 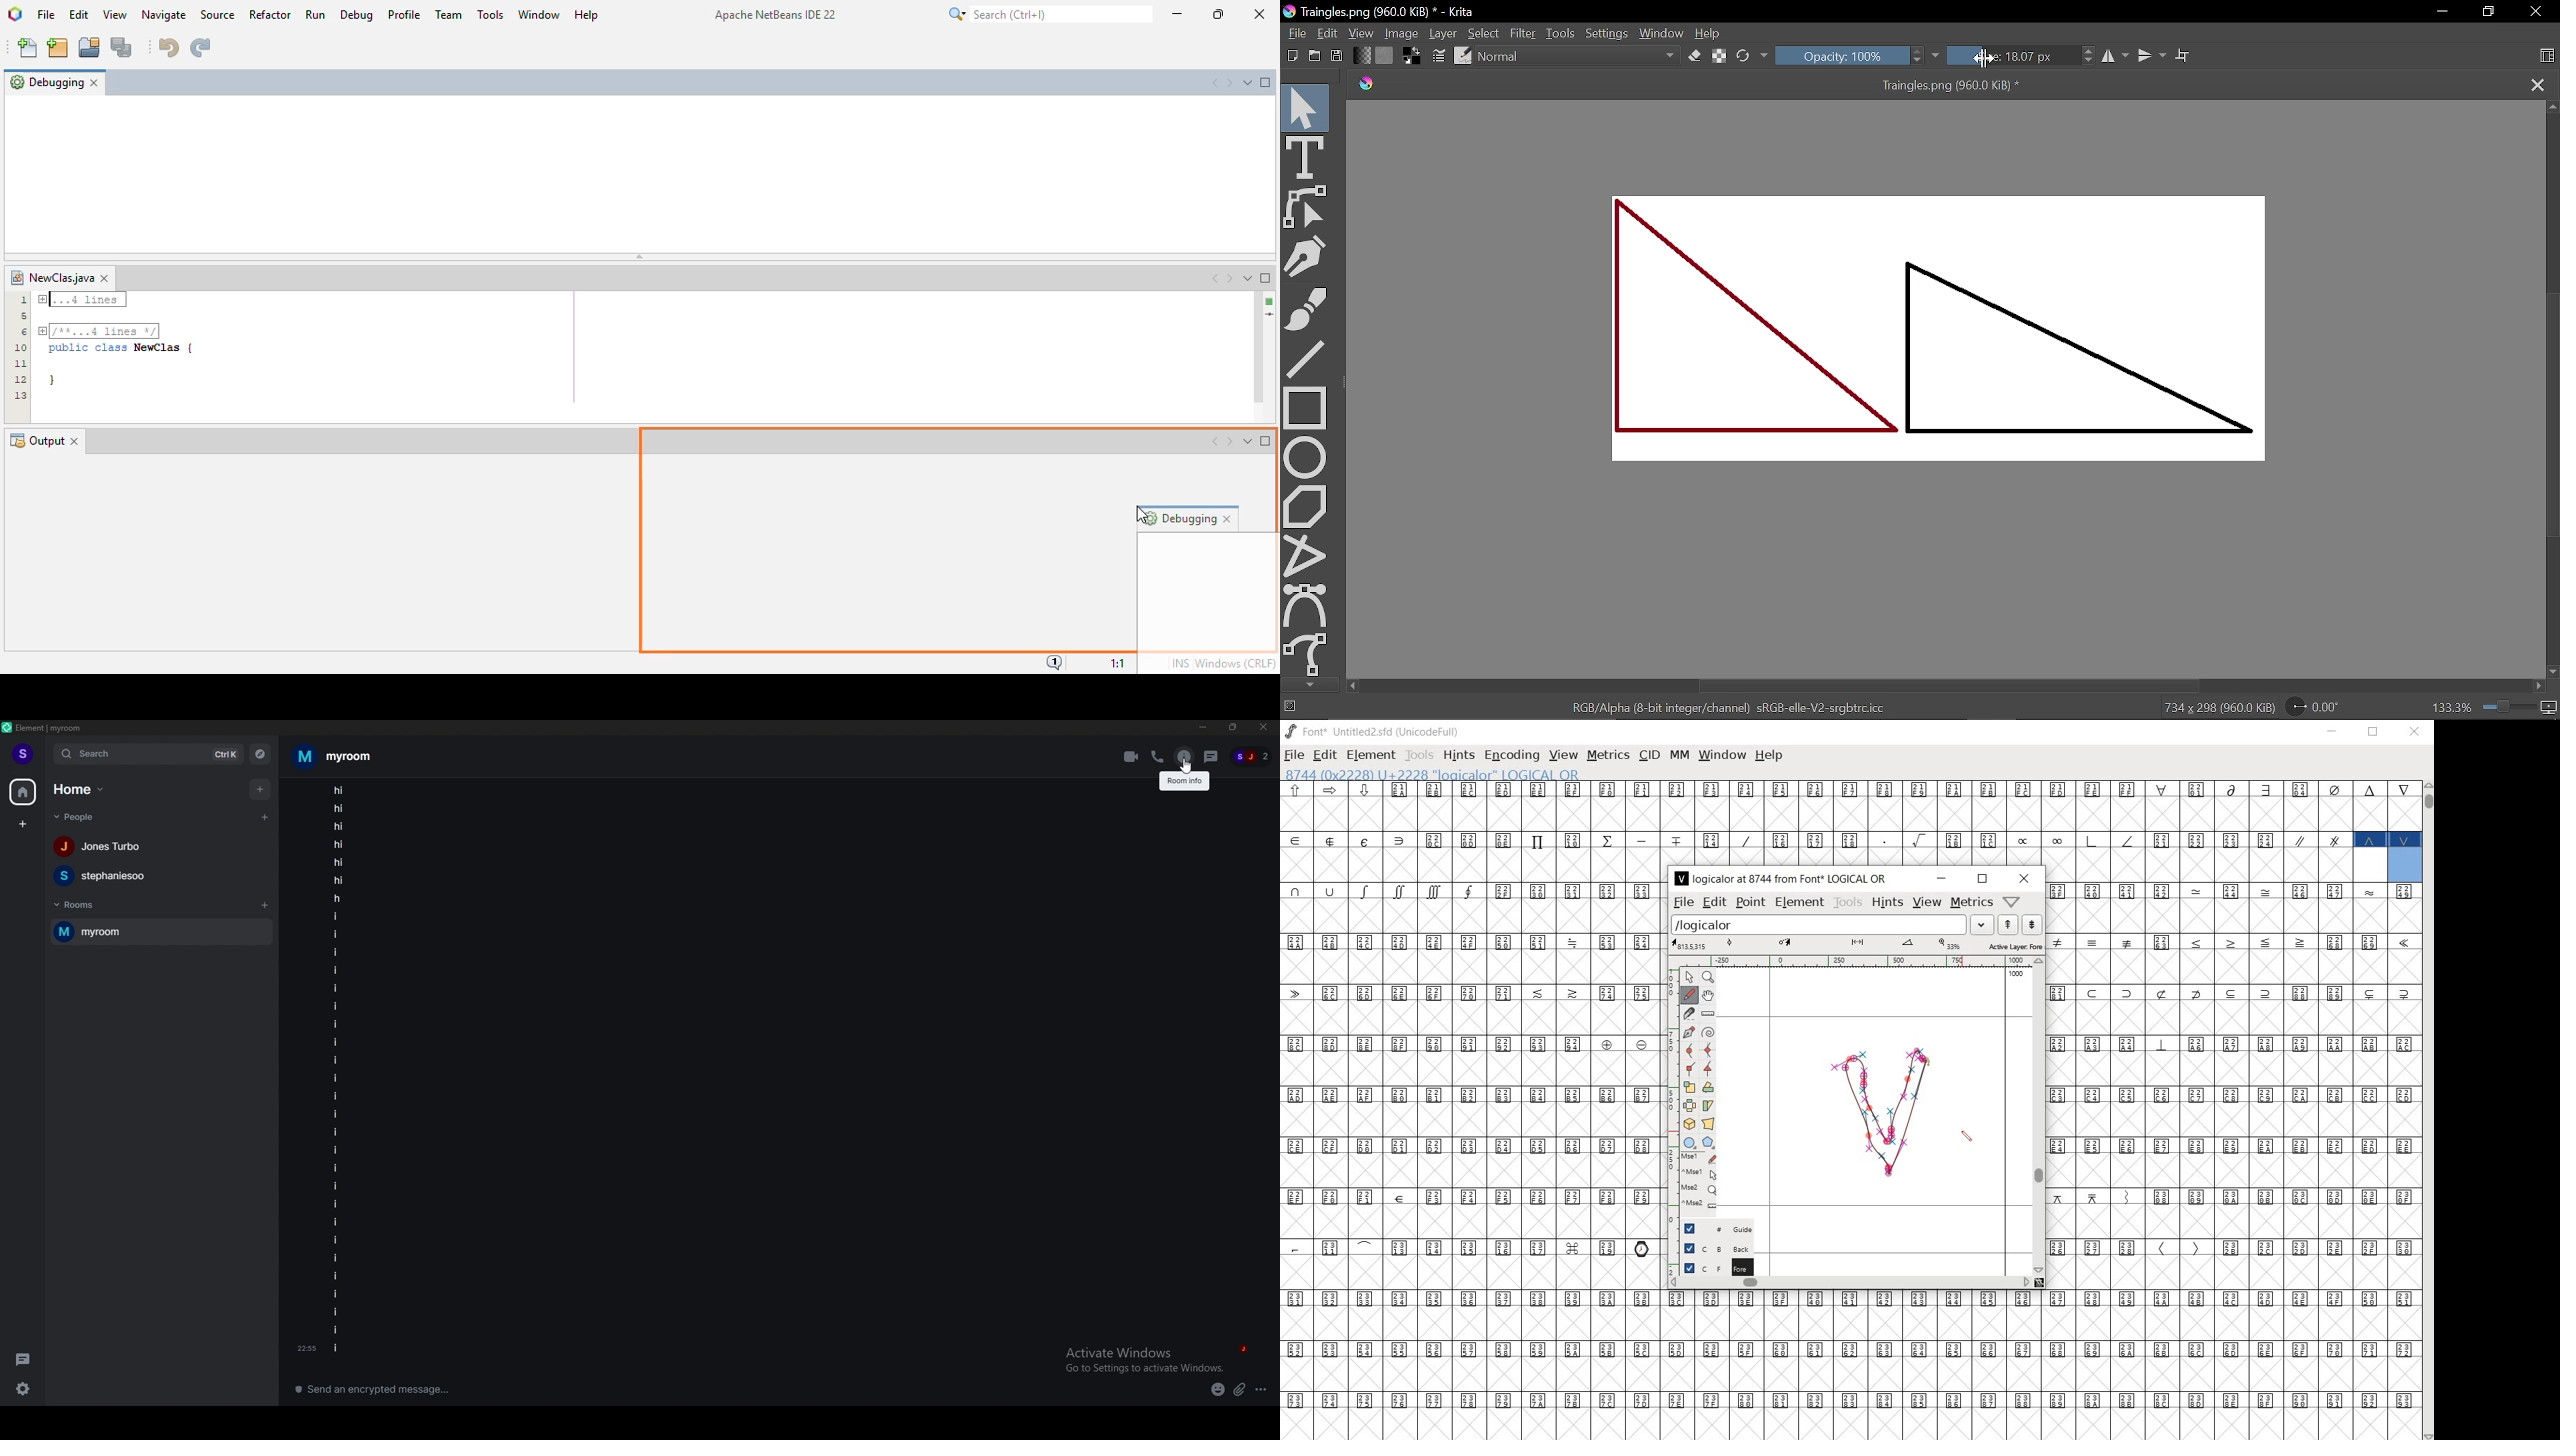 I want to click on Help, so click(x=1708, y=34).